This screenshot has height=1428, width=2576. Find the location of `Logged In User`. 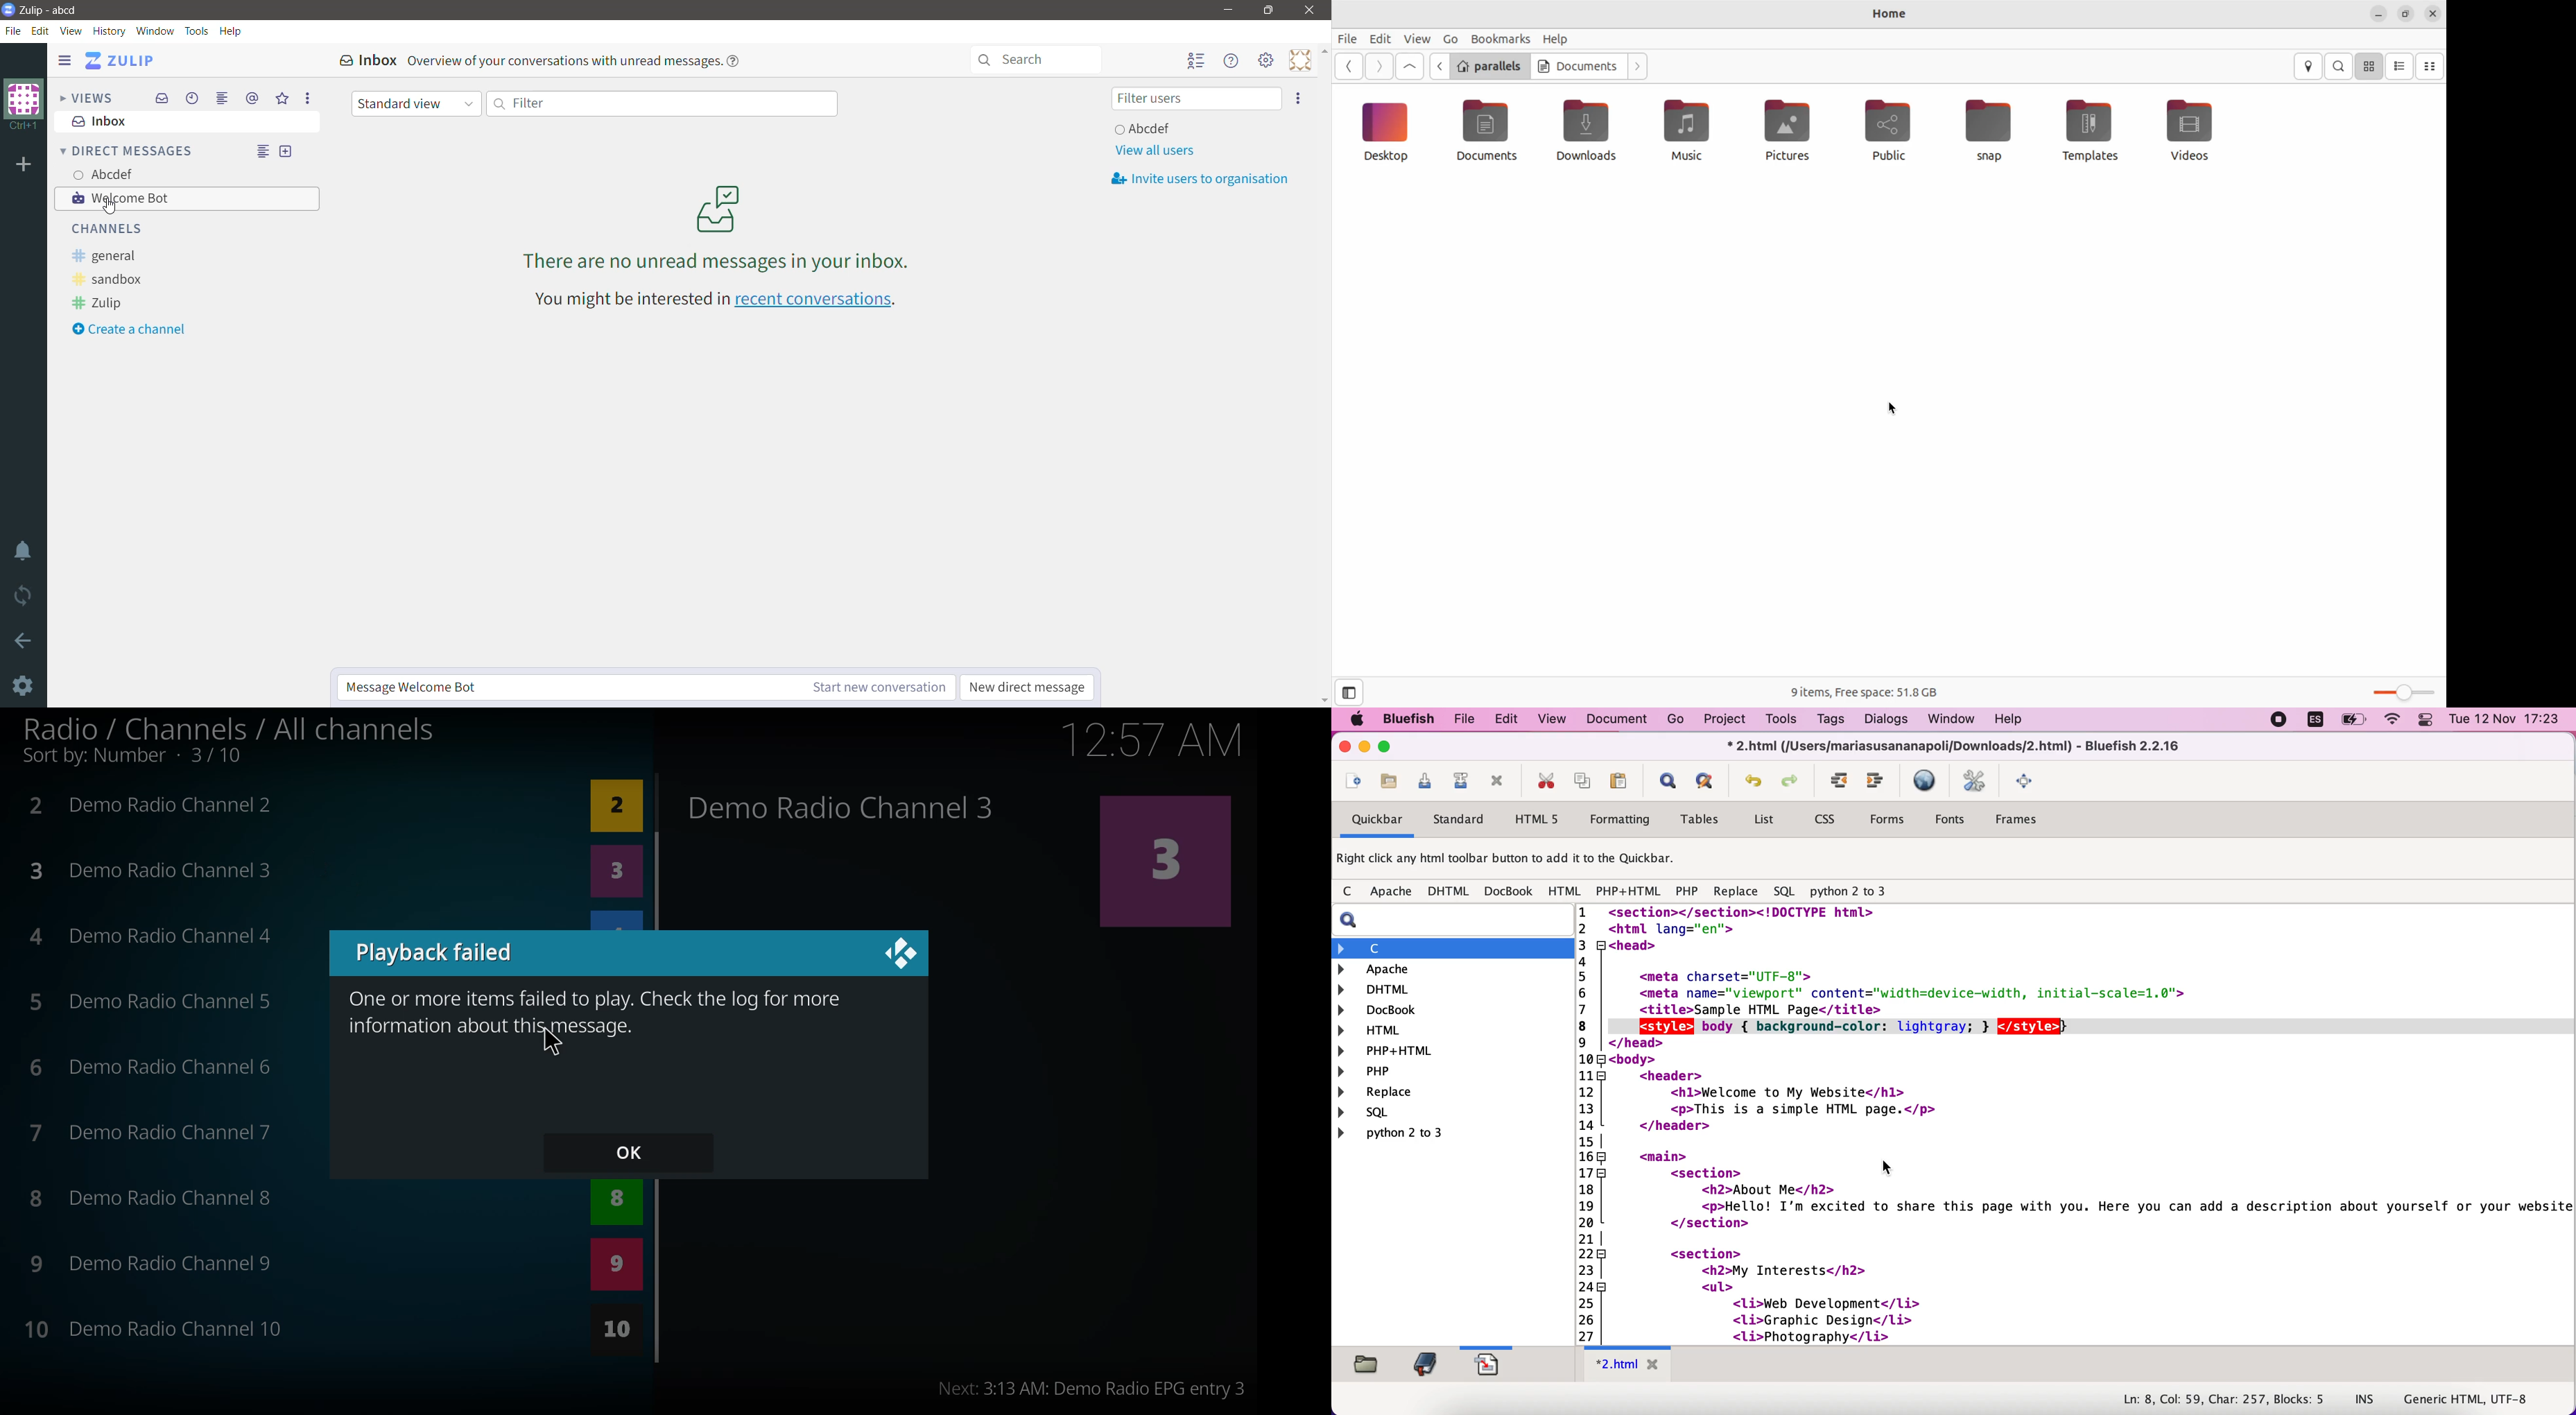

Logged In User is located at coordinates (105, 173).